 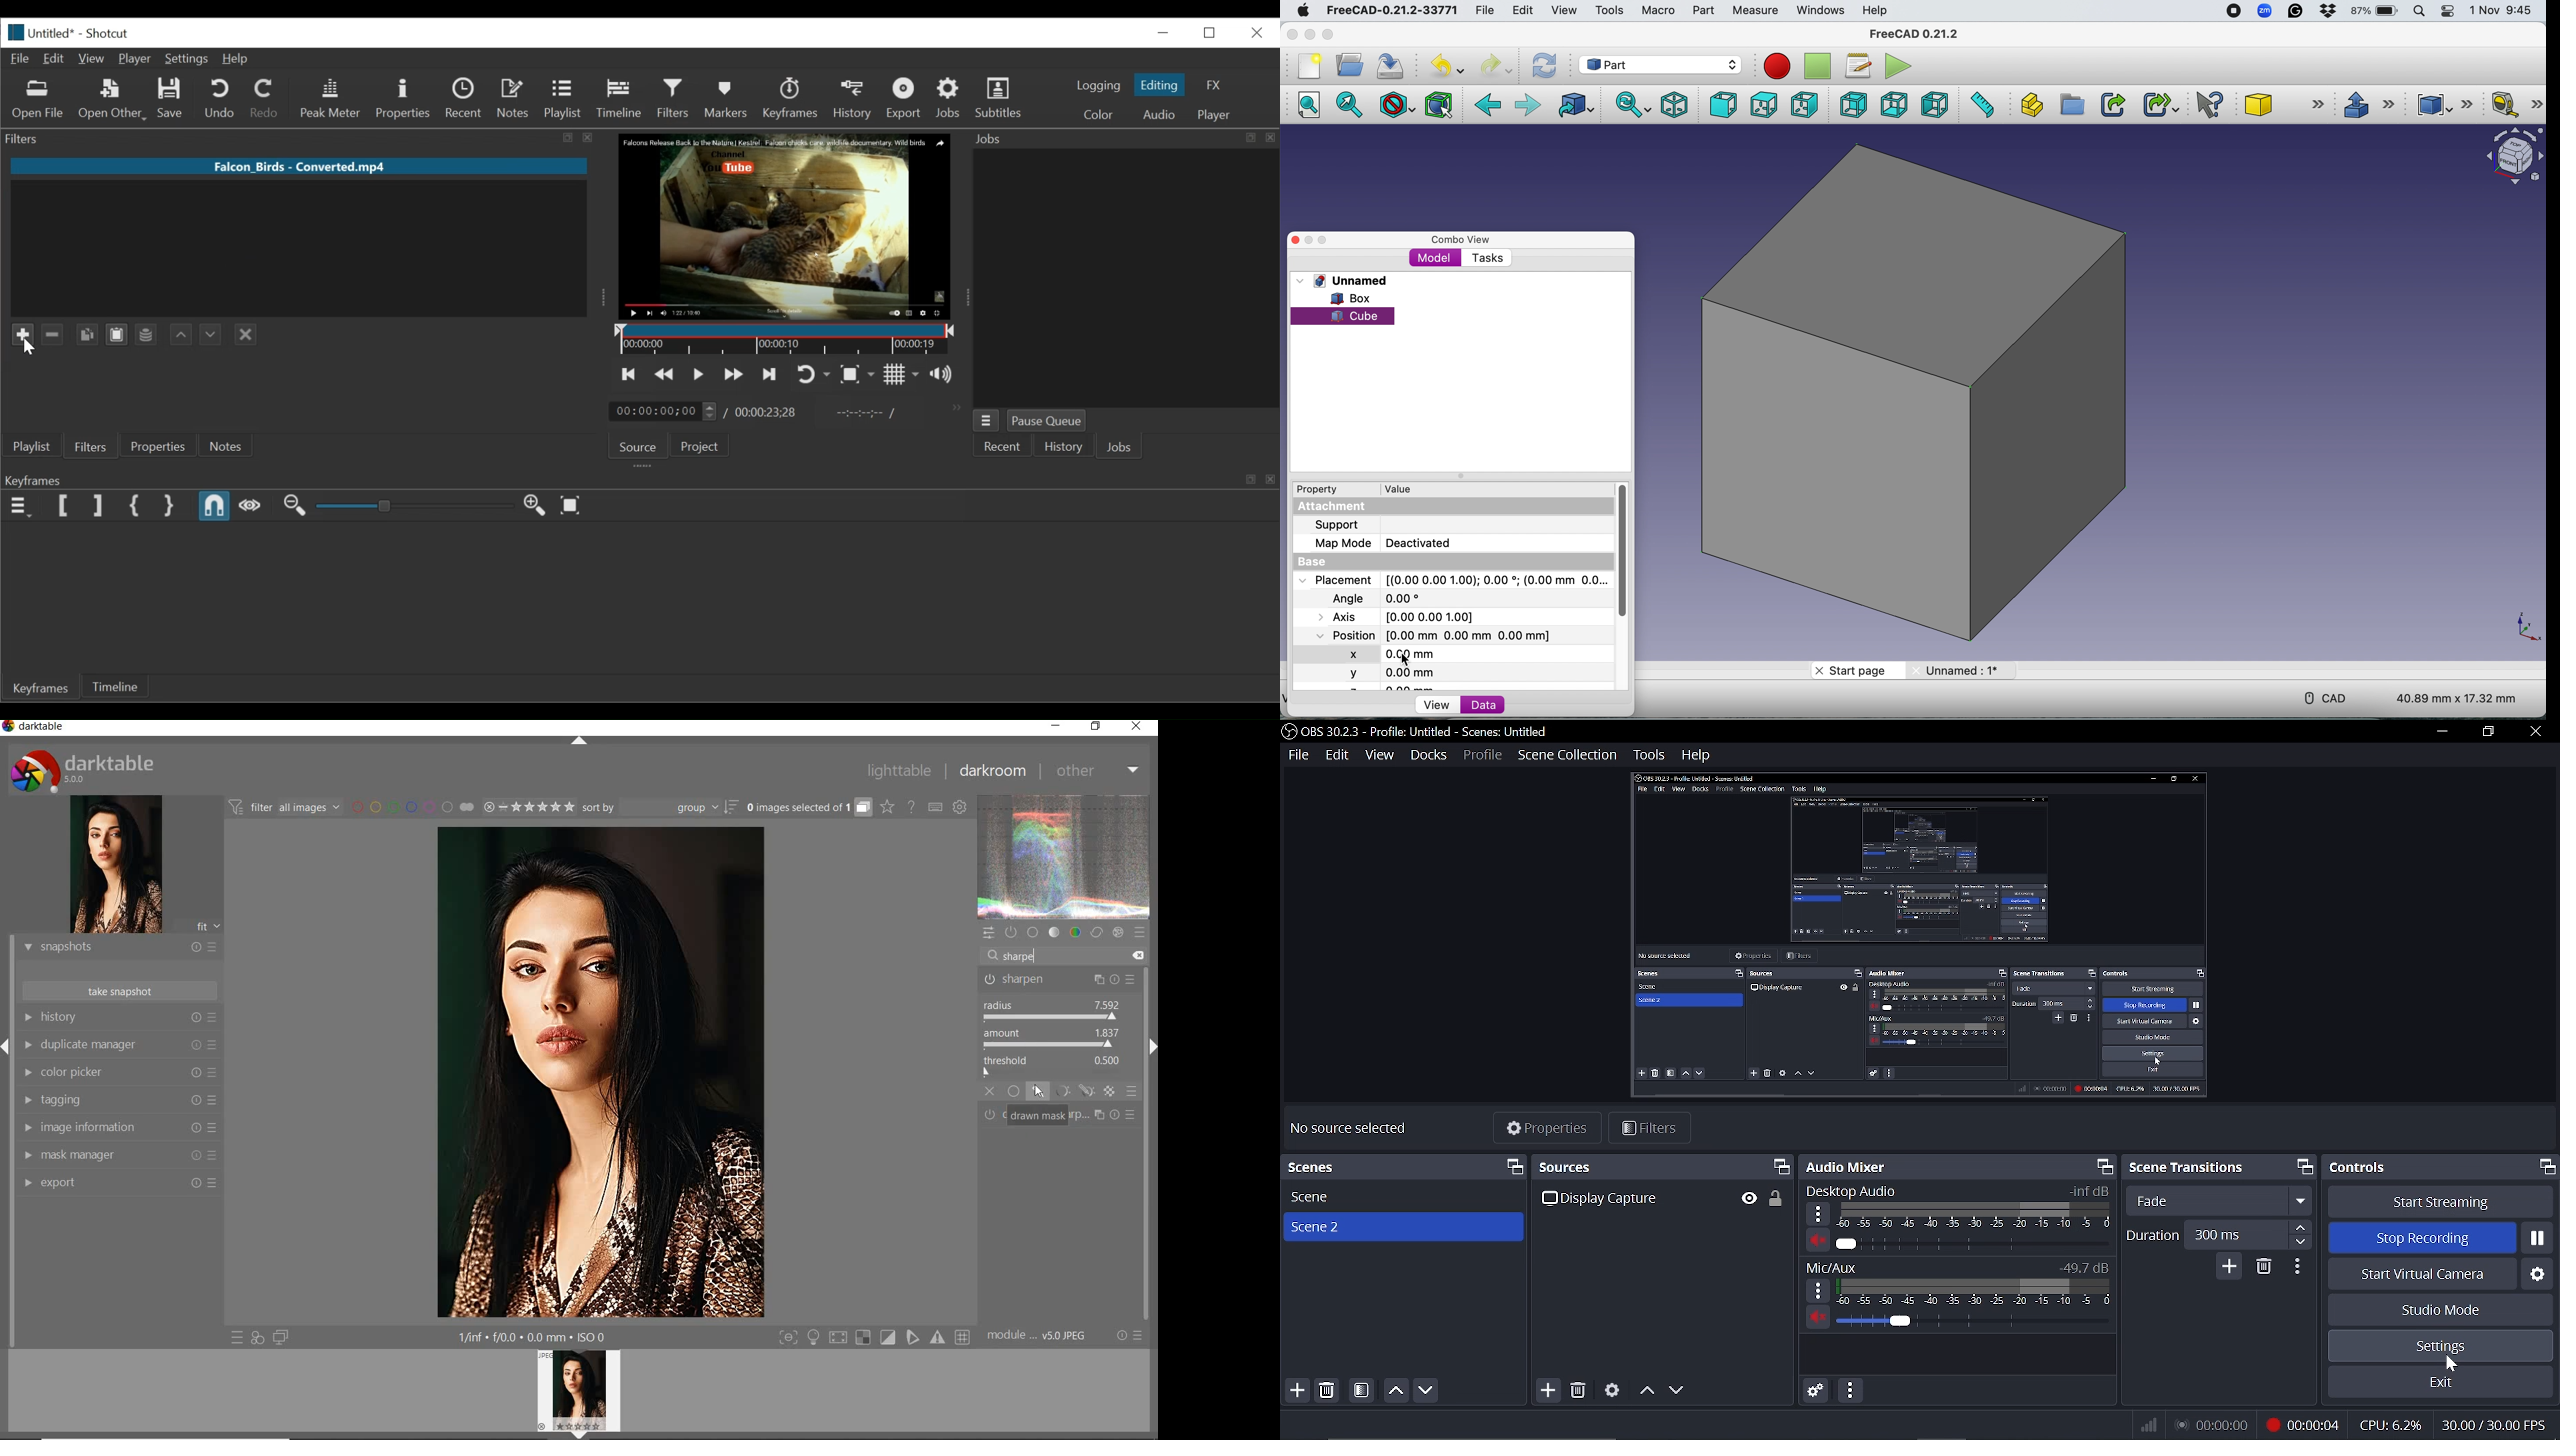 What do you see at coordinates (1703, 10) in the screenshot?
I see `Part` at bounding box center [1703, 10].